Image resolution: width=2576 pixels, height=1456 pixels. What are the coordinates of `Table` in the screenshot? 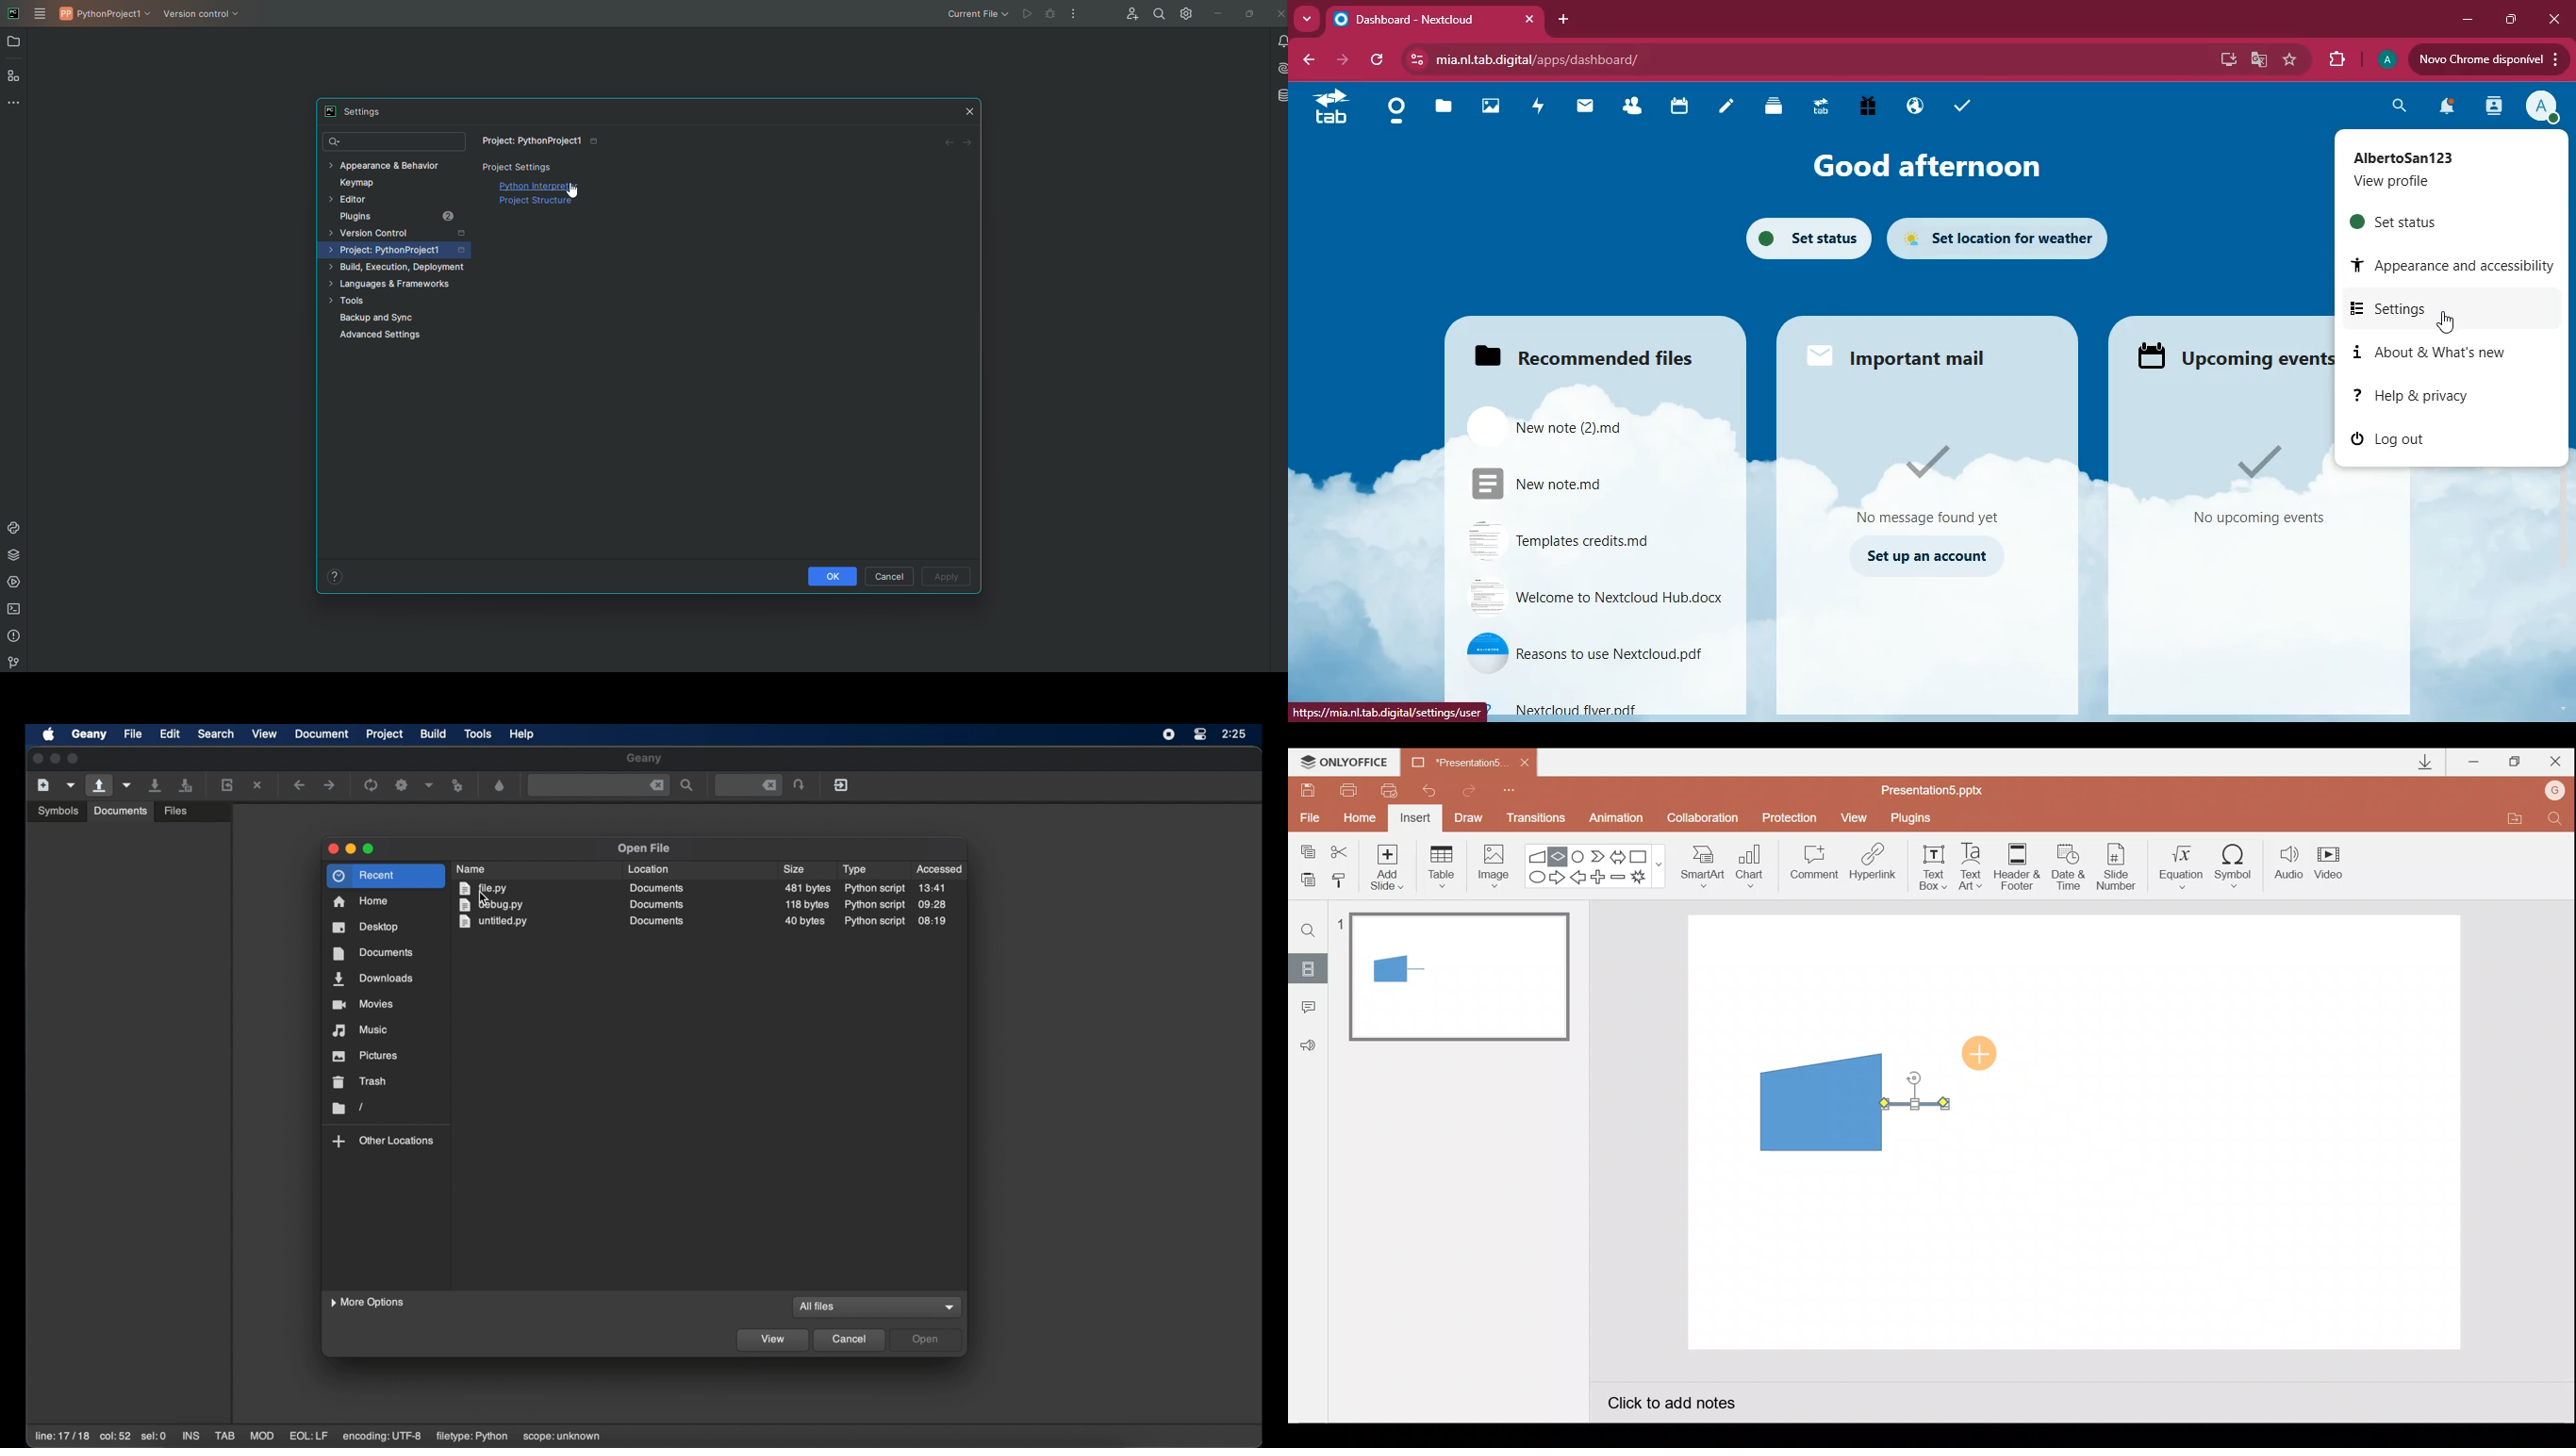 It's located at (1440, 865).